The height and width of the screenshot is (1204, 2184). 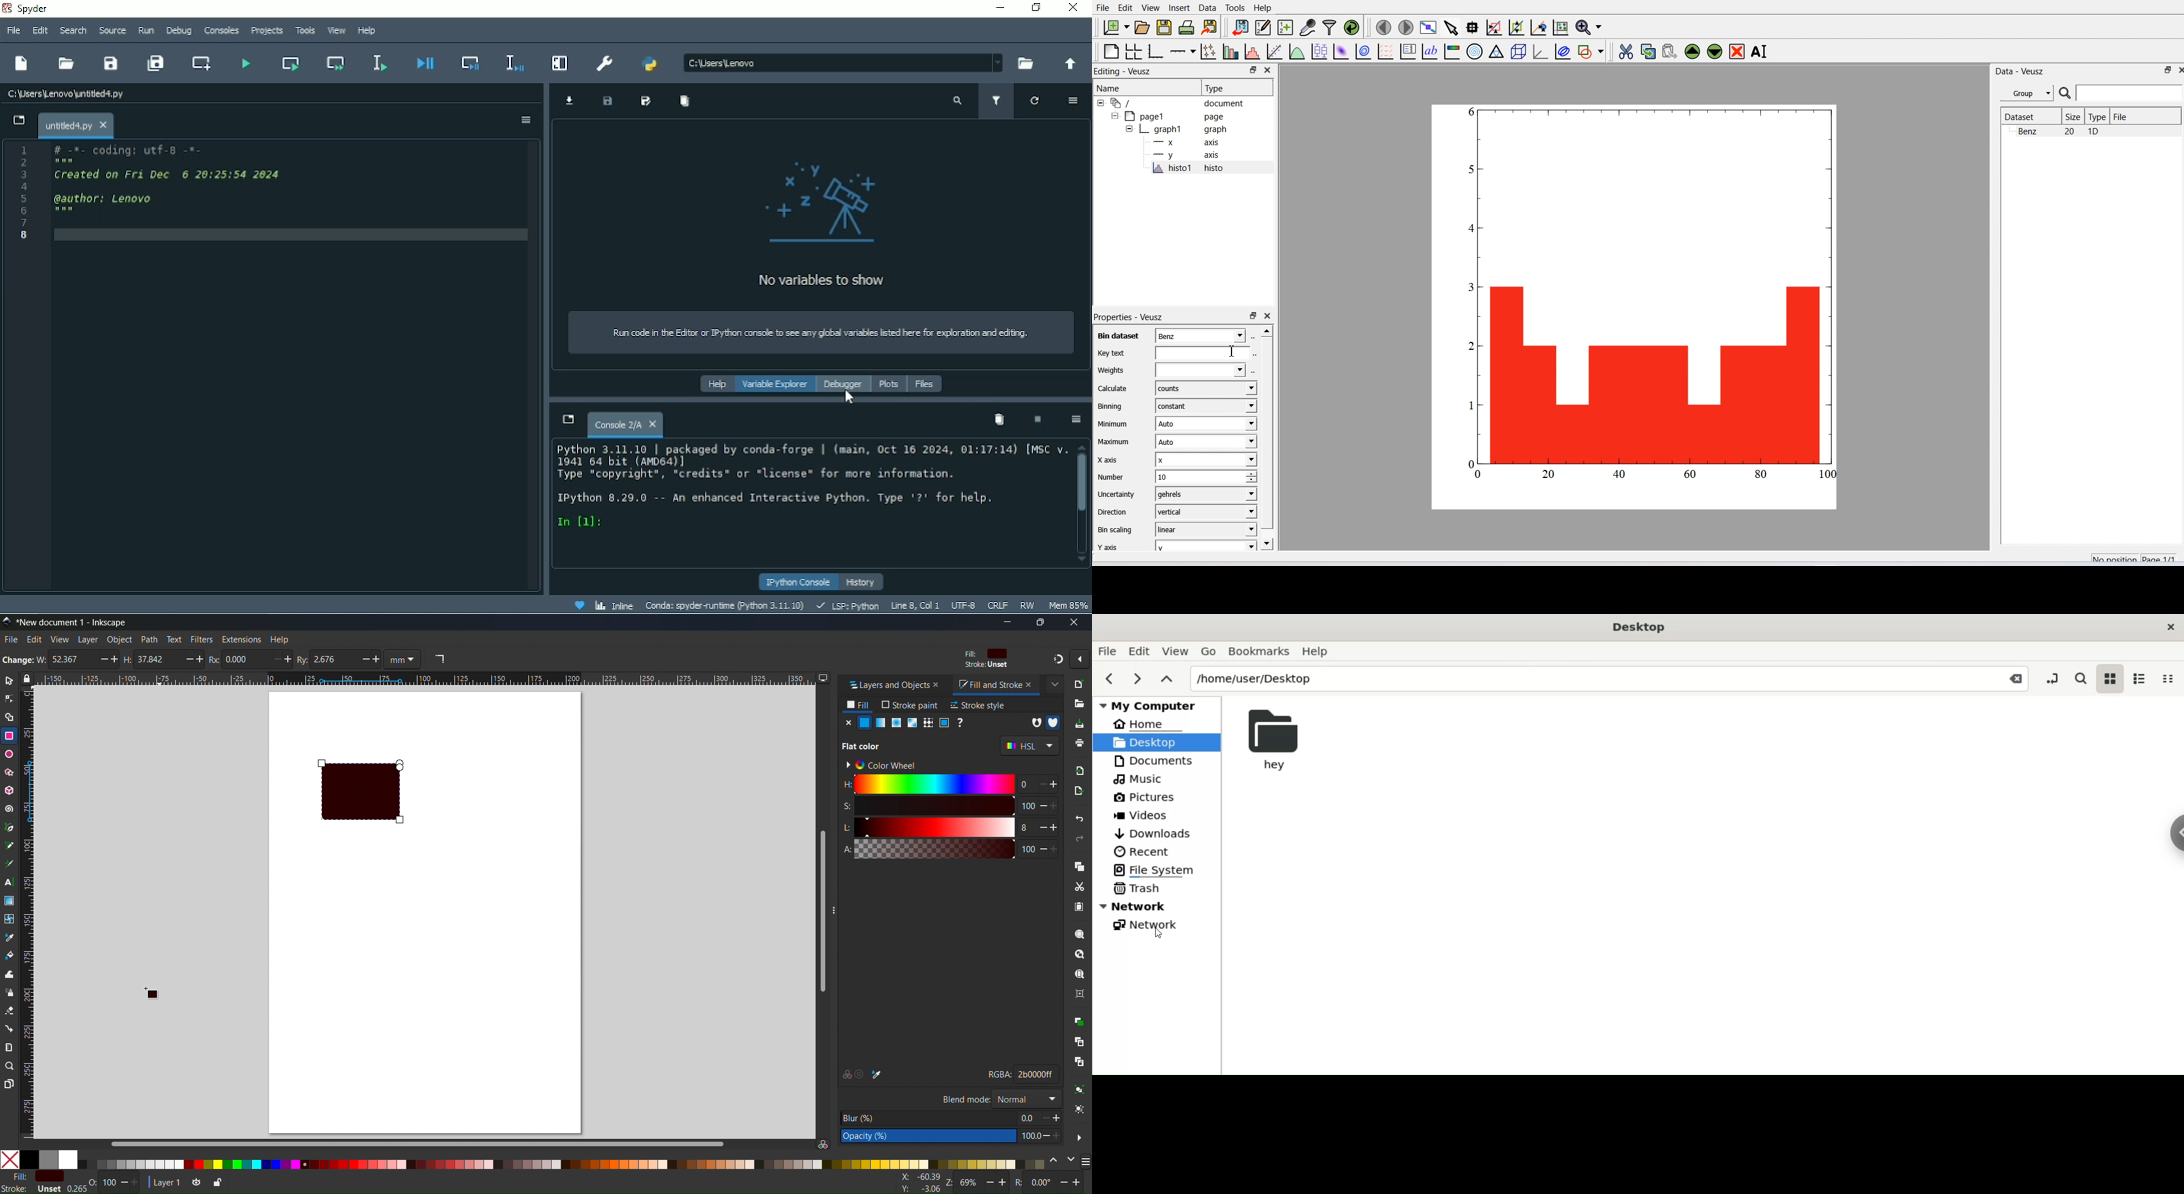 I want to click on Mesh tool, so click(x=10, y=919).